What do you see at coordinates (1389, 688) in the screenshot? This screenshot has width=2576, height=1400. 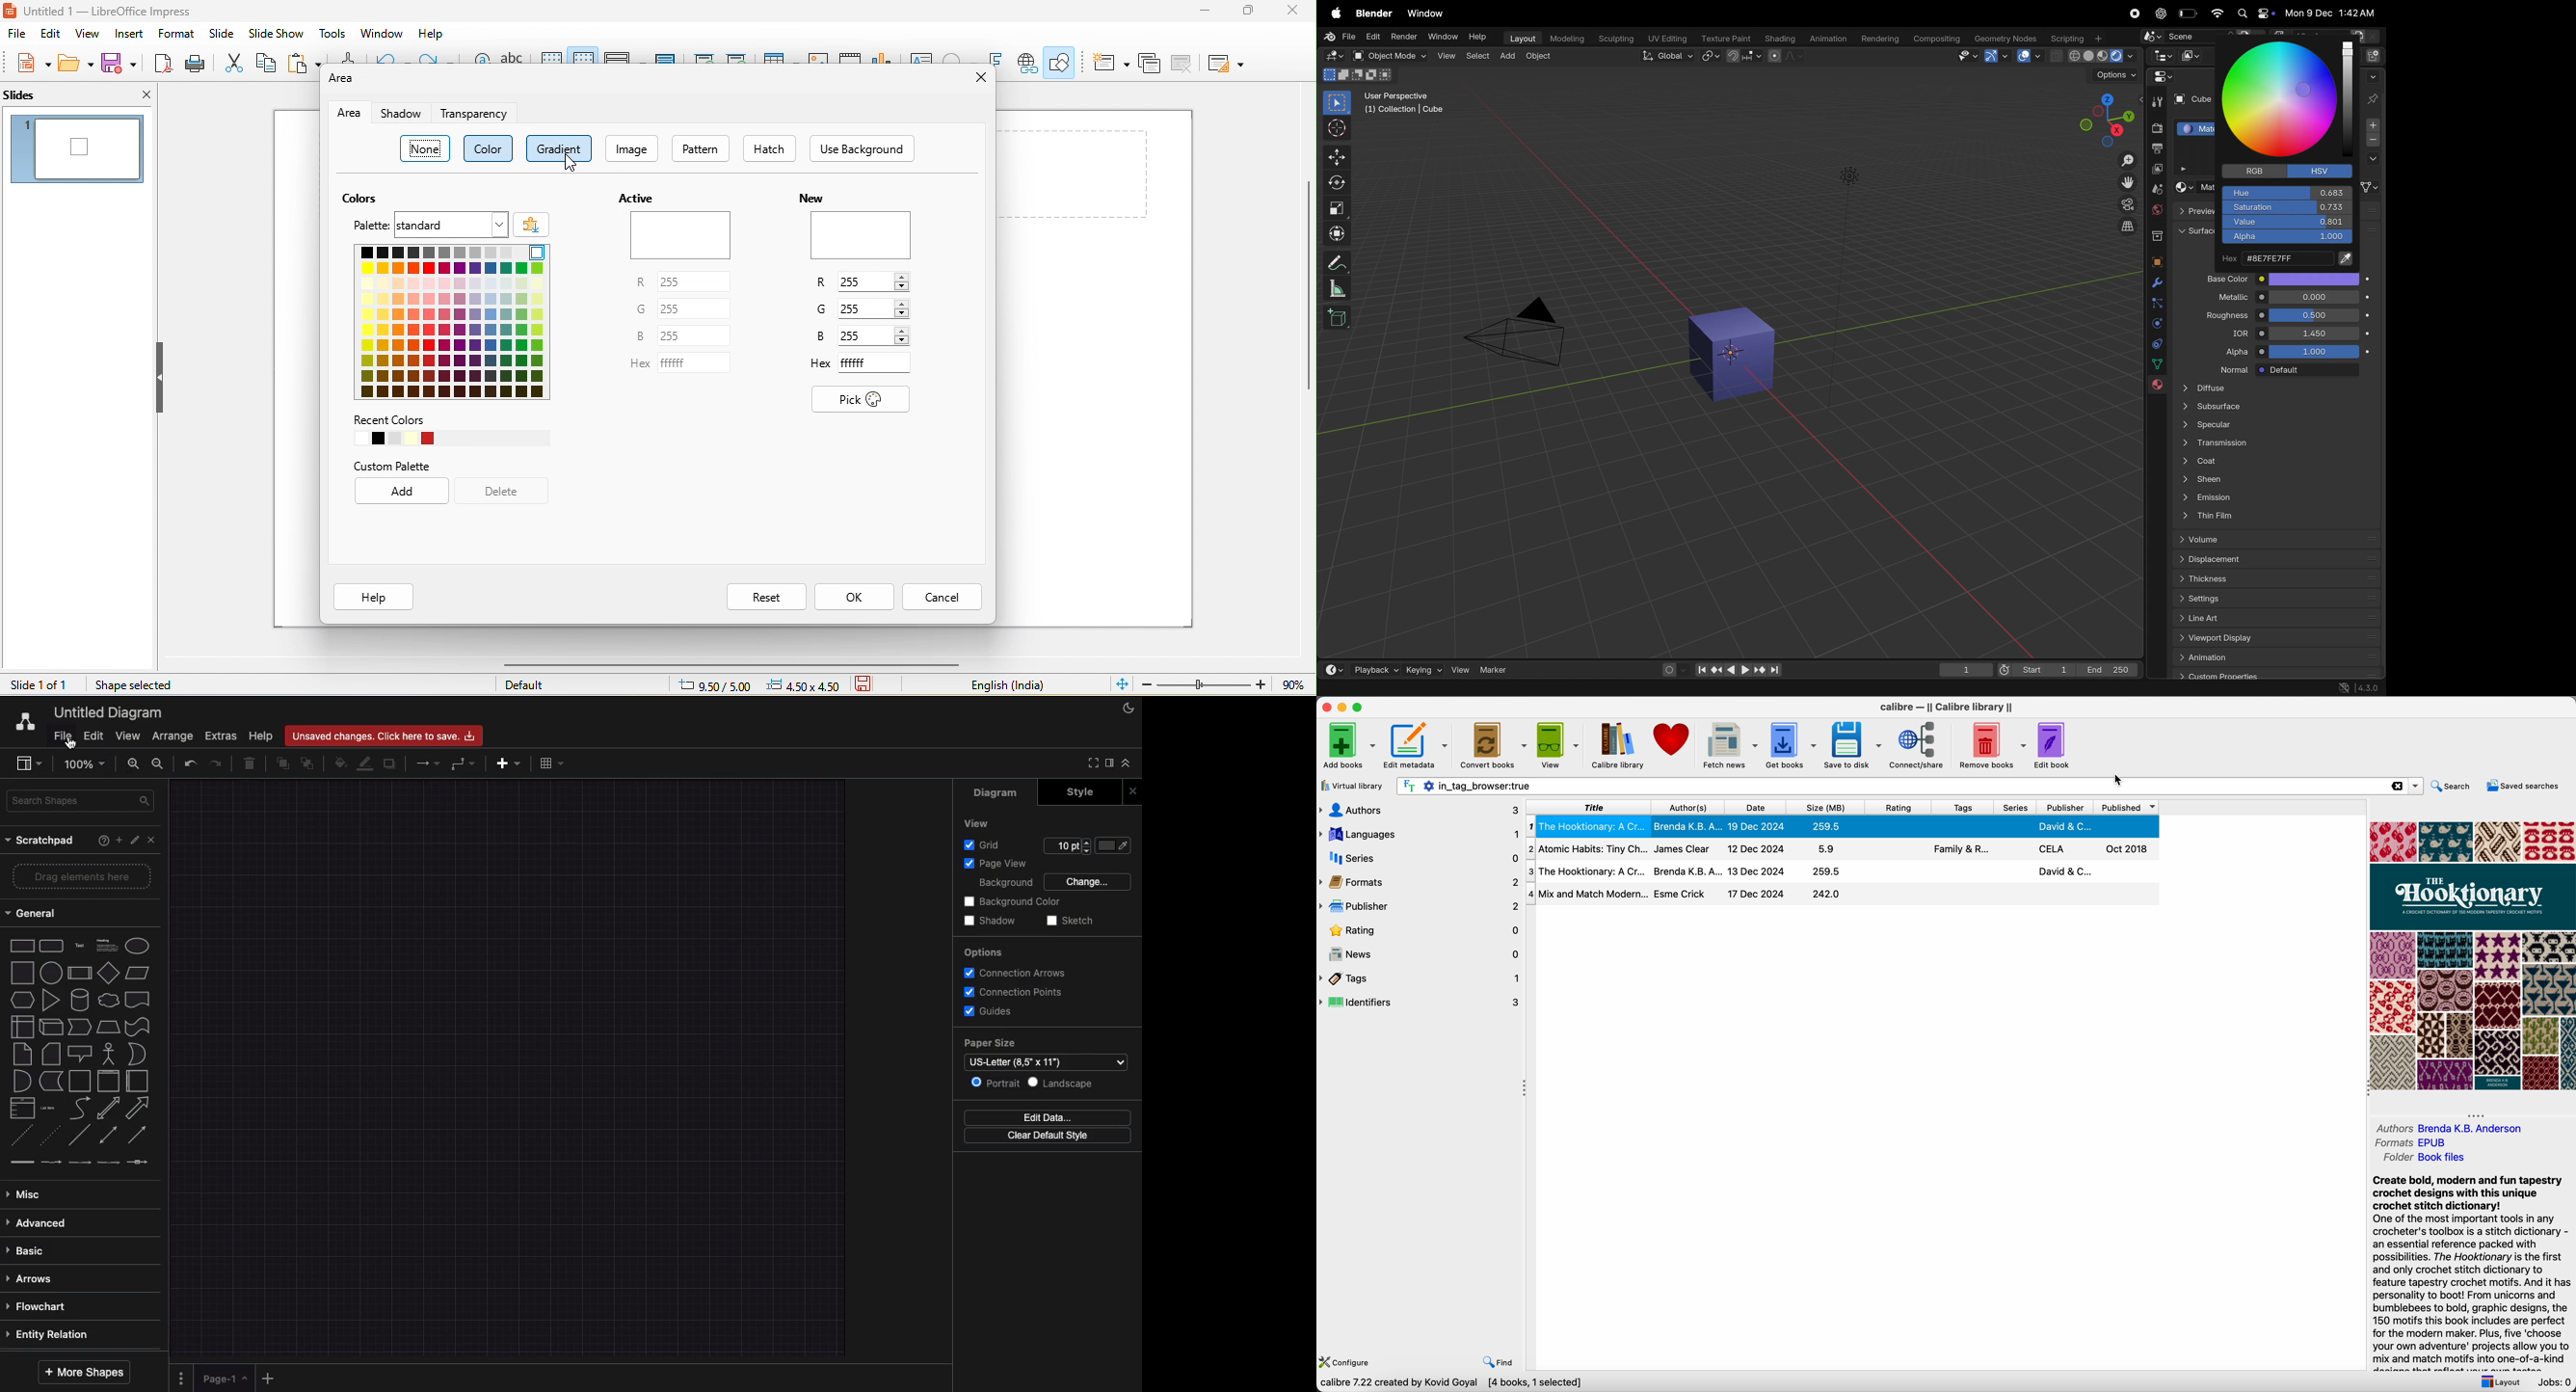 I see `modifier` at bounding box center [1389, 688].